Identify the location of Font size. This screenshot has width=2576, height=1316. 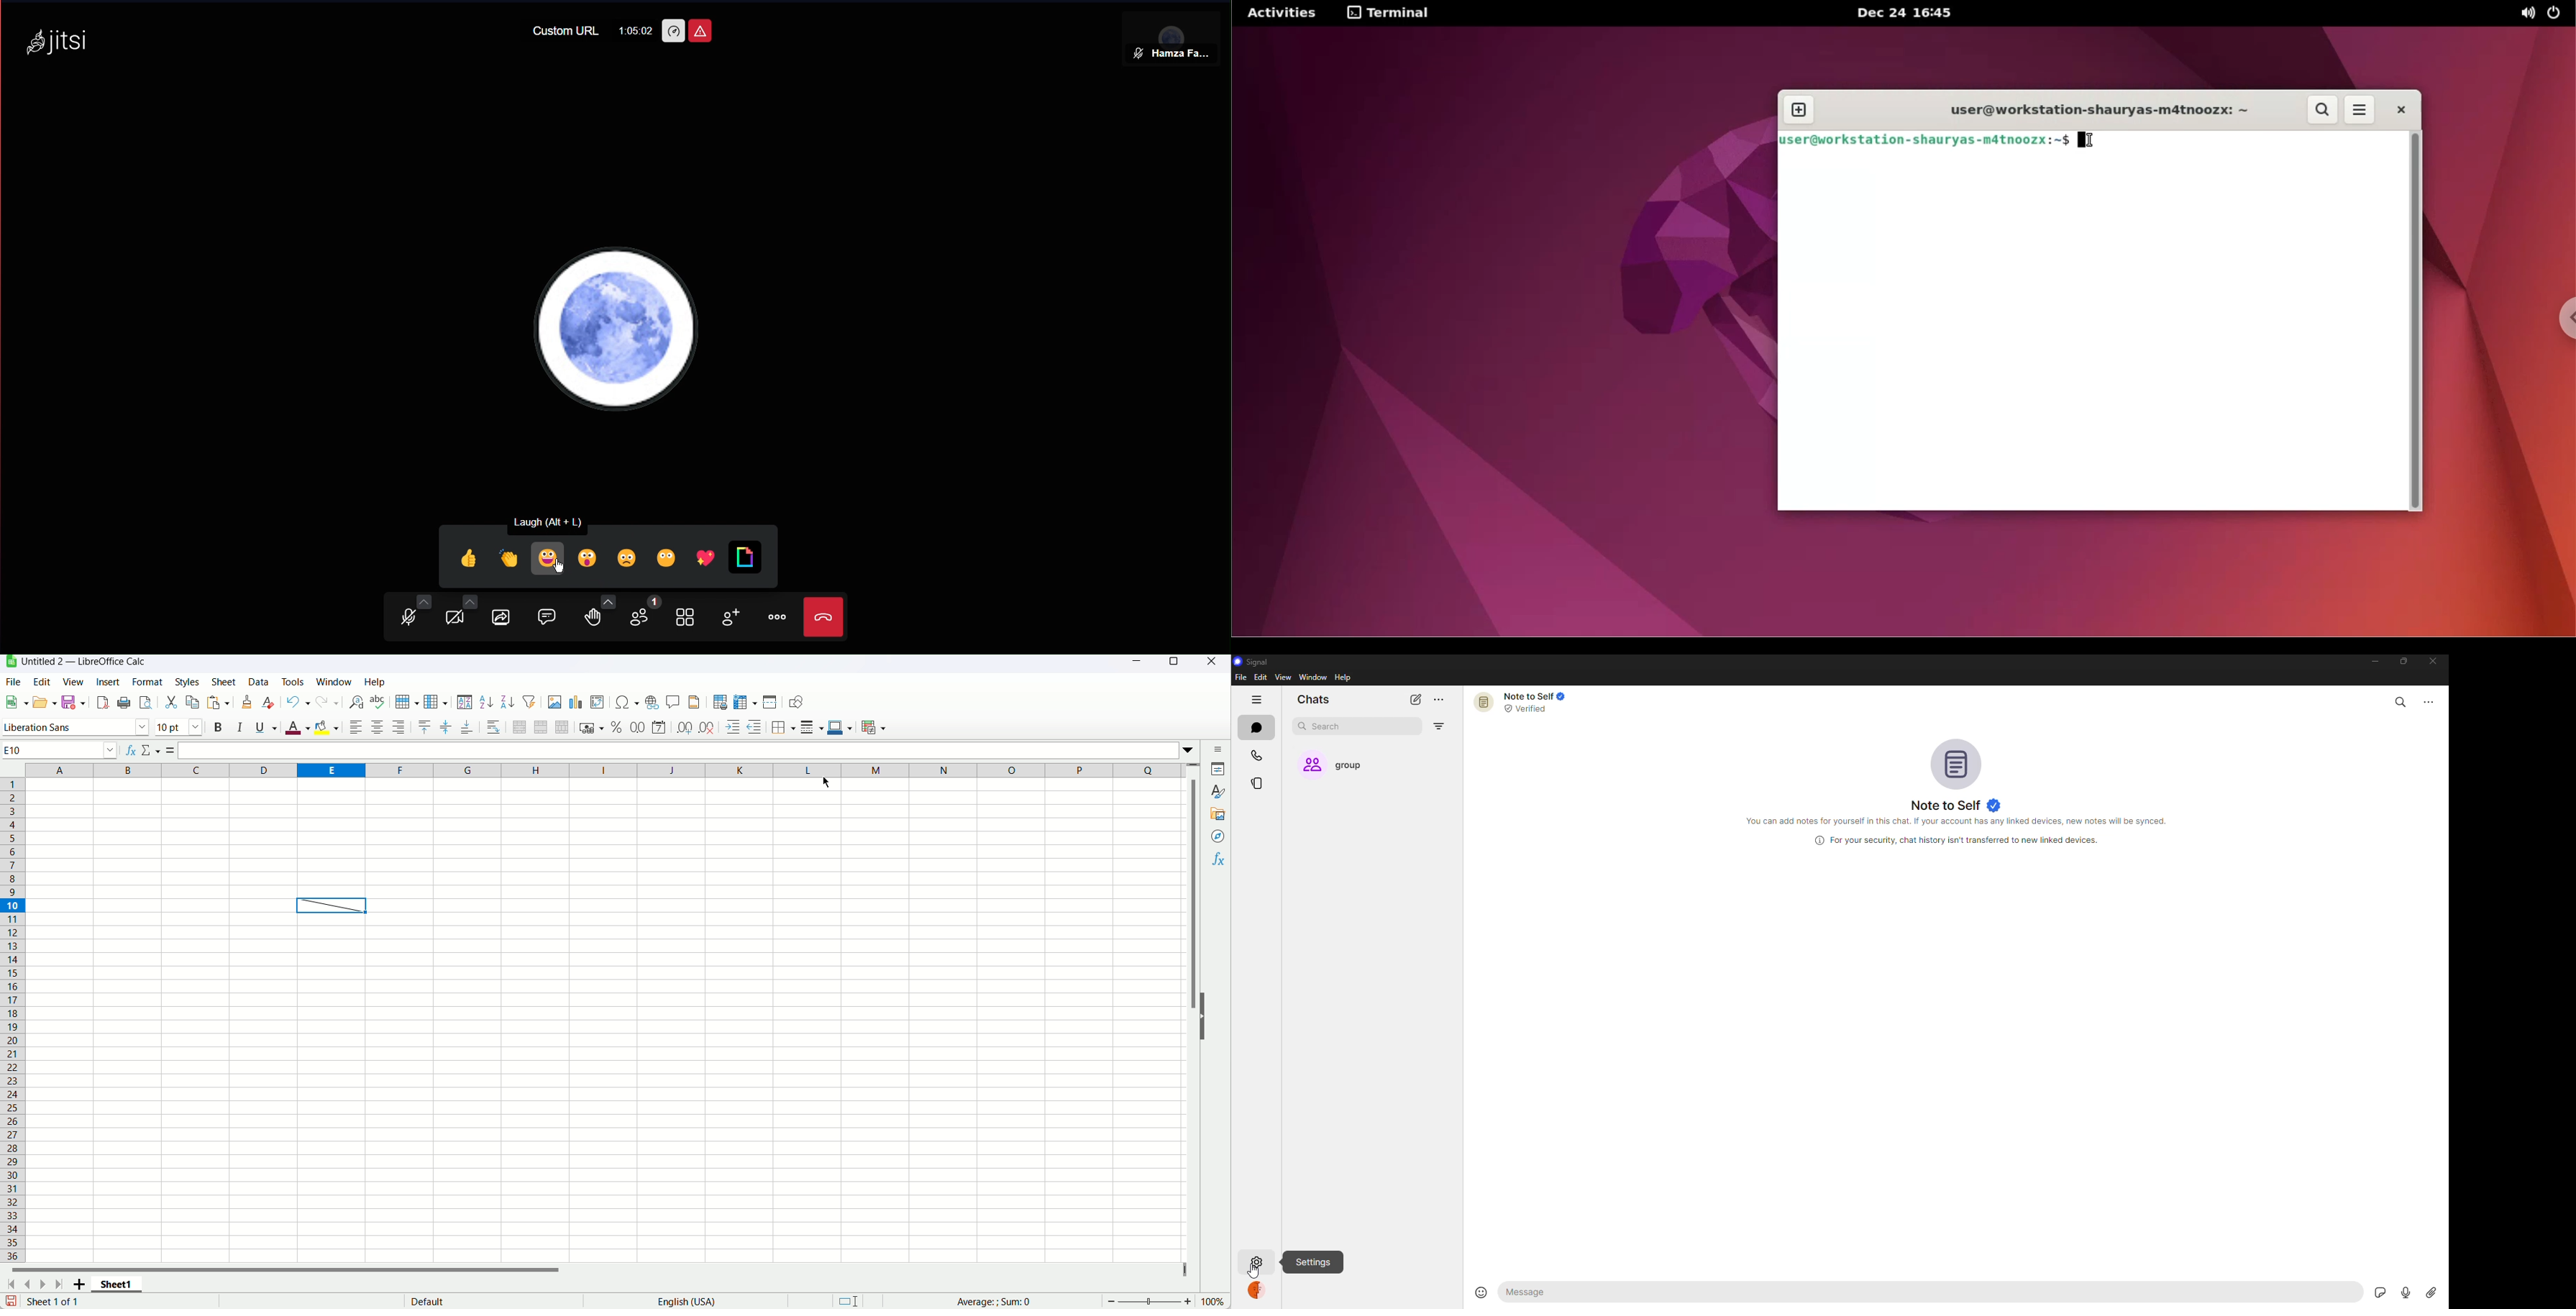
(182, 727).